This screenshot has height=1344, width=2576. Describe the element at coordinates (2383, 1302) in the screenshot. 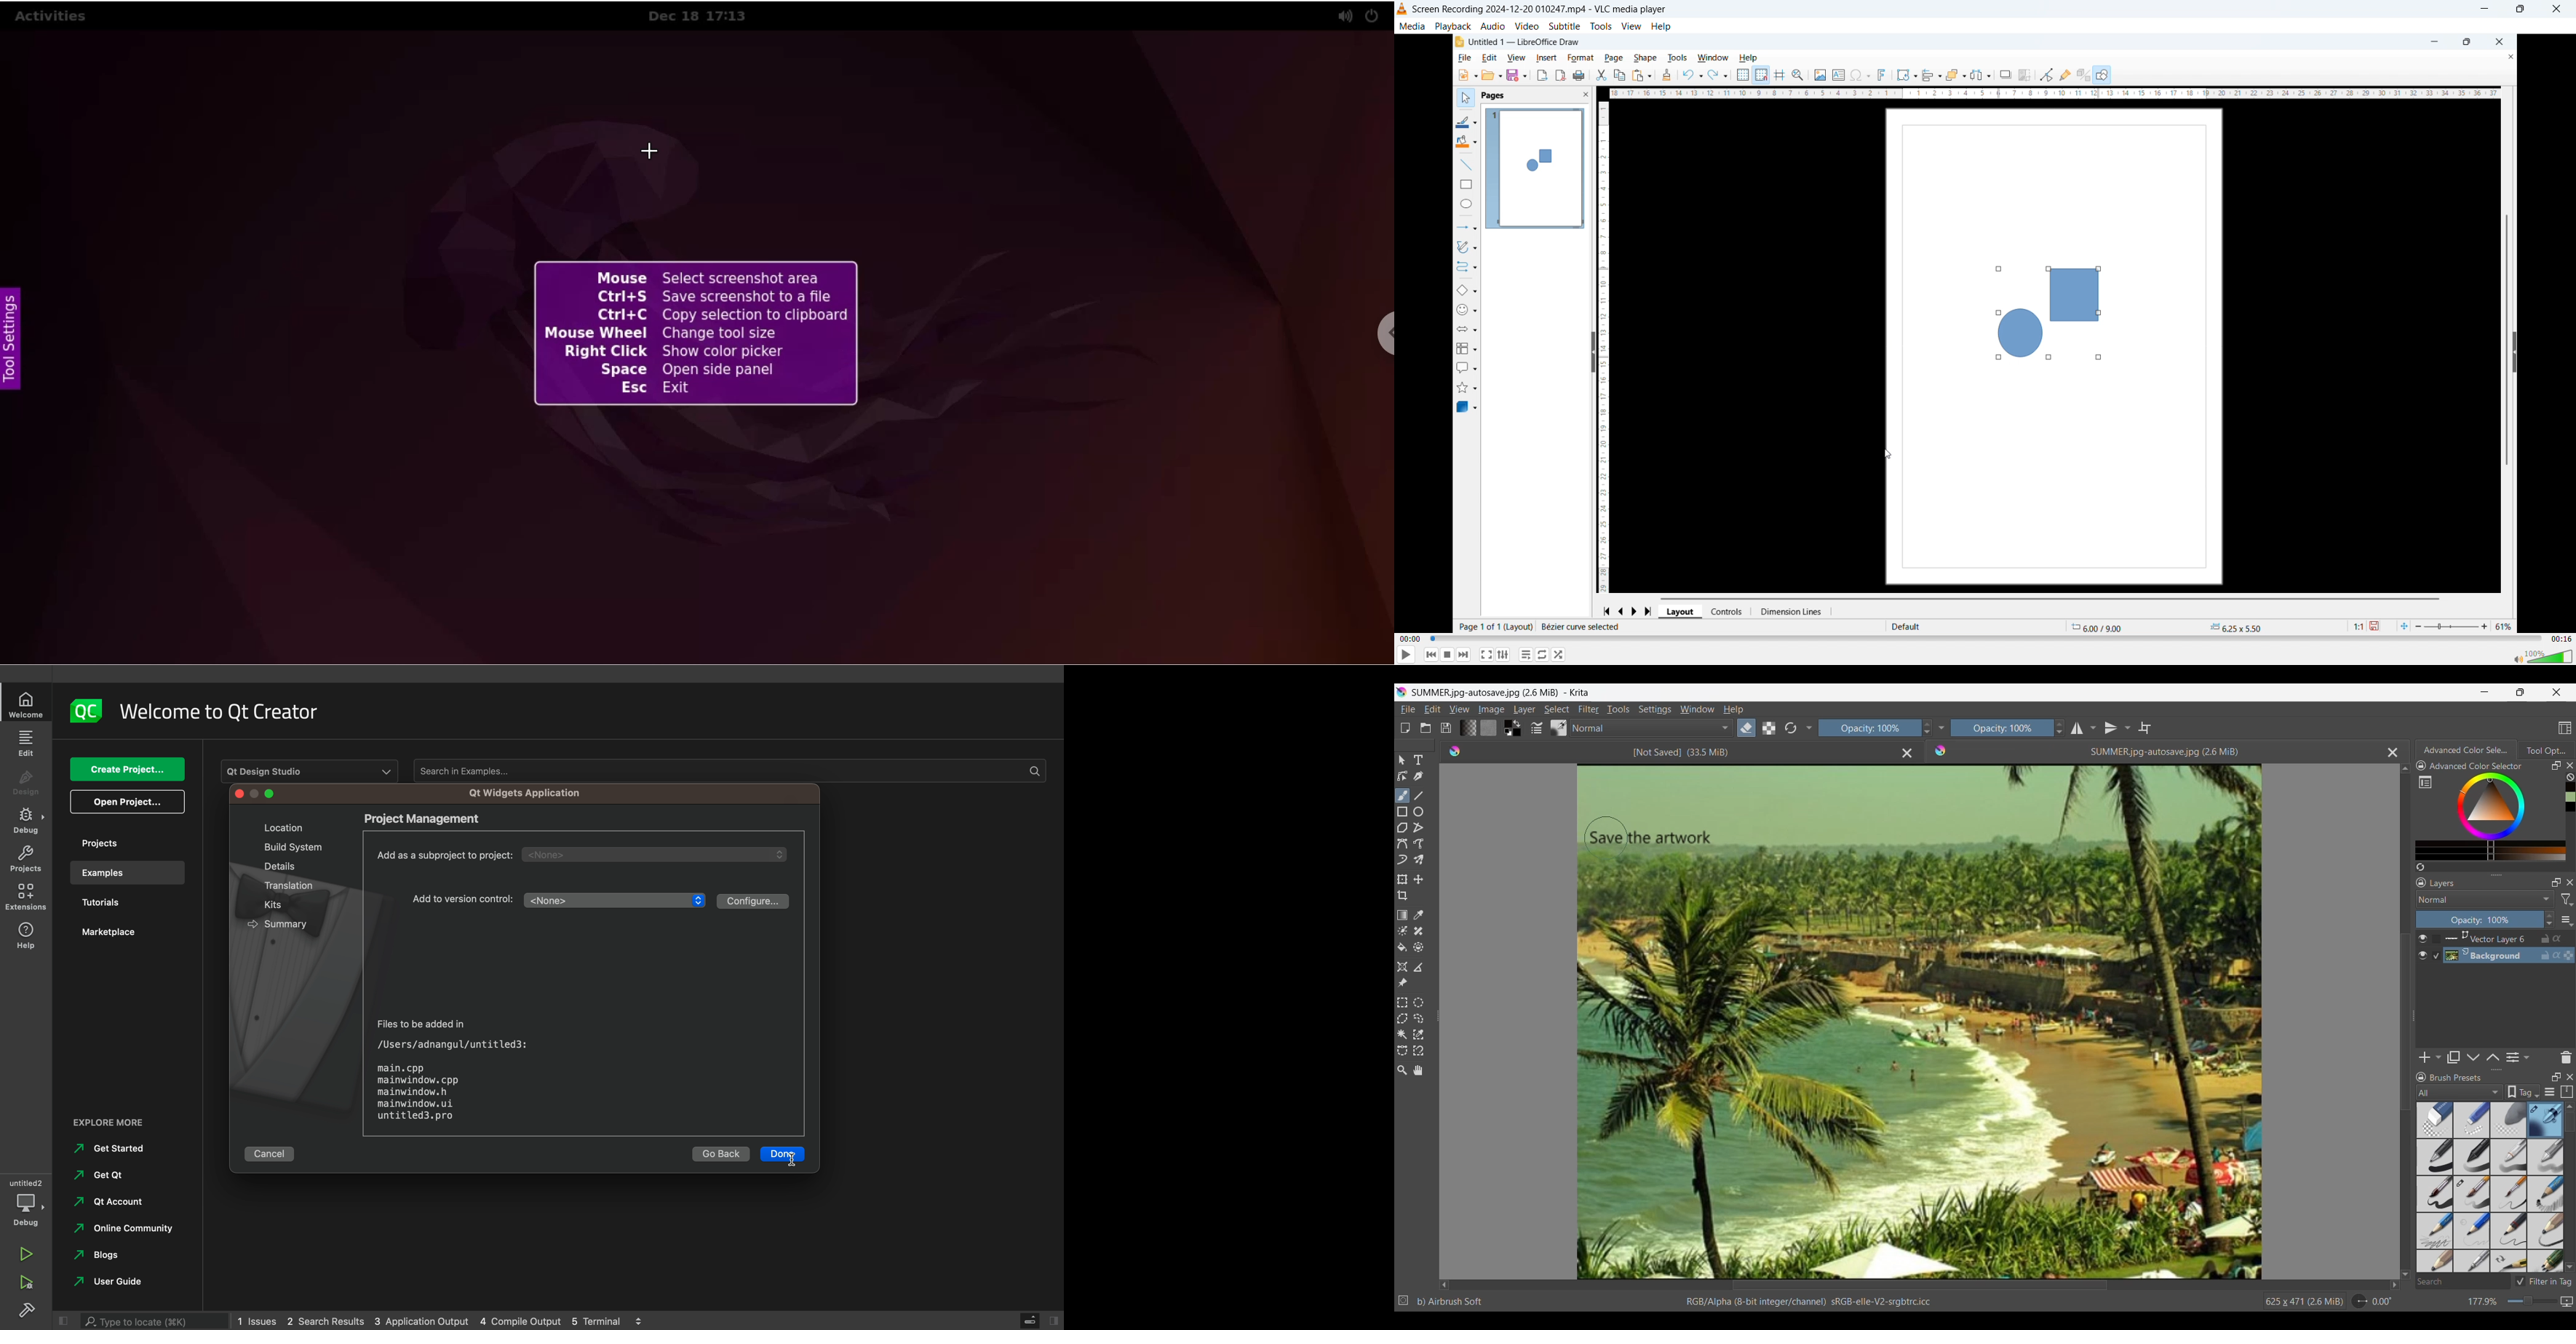

I see `0.00` at that location.